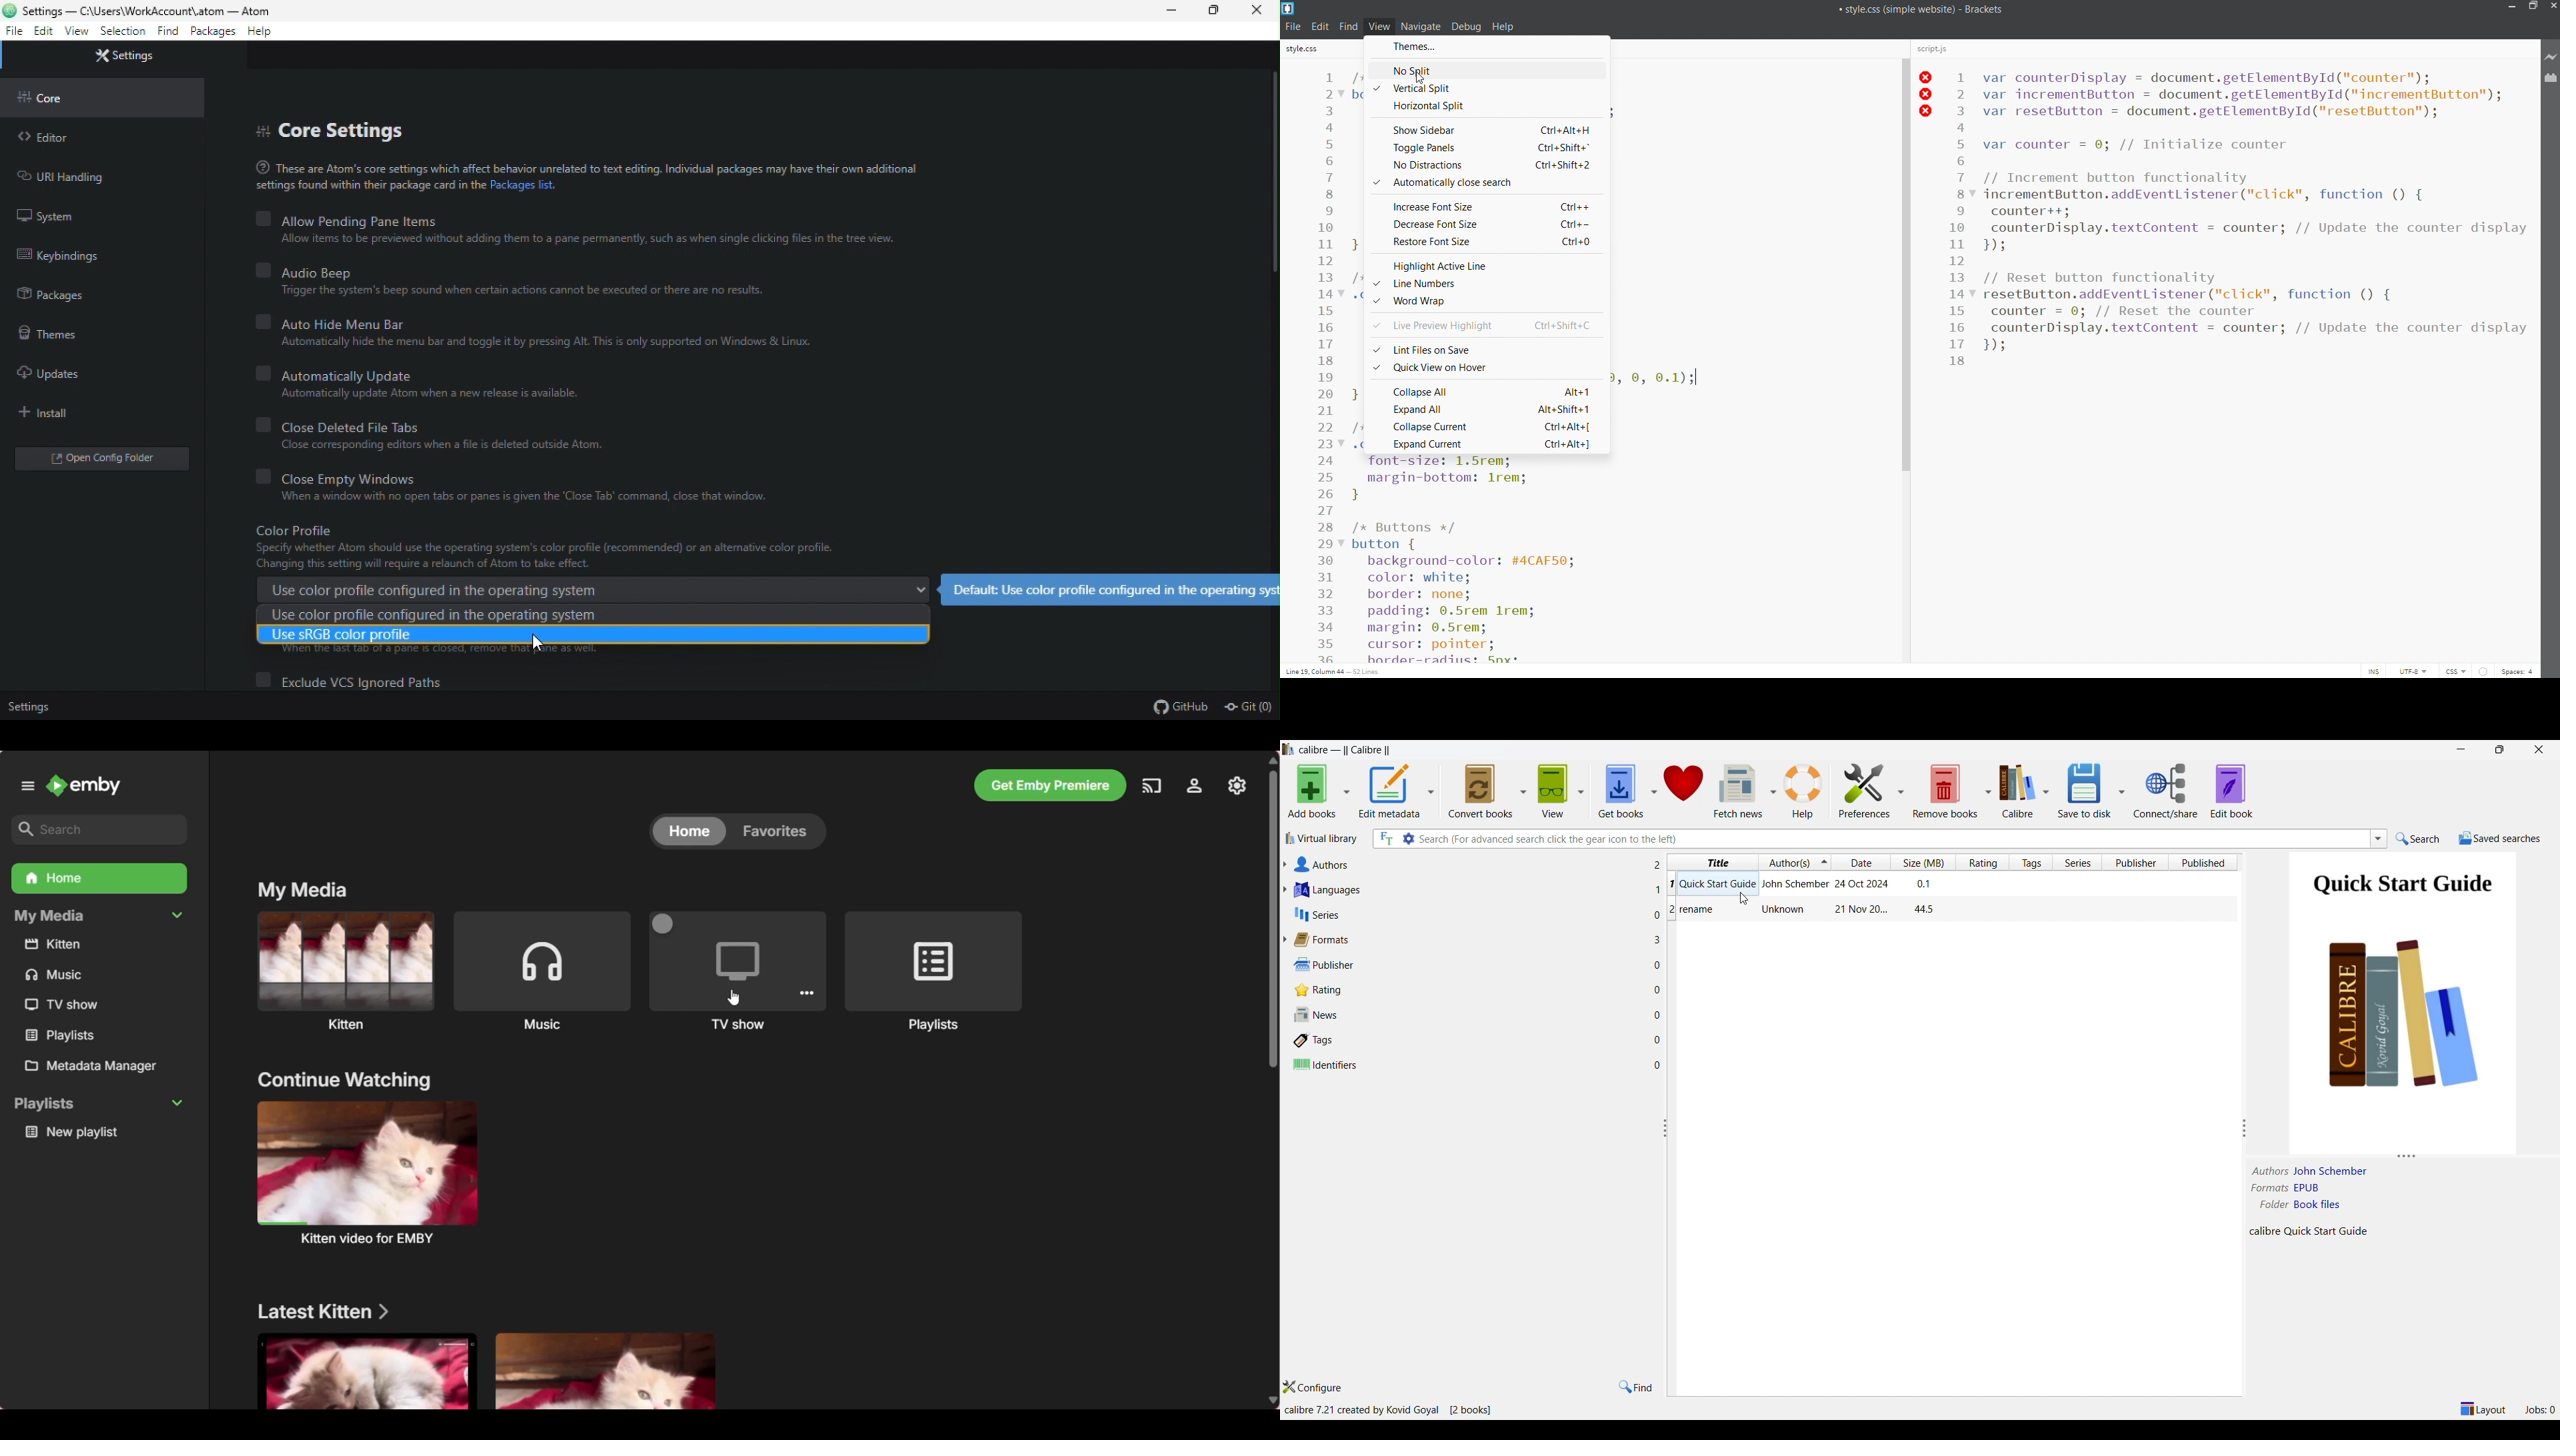 The height and width of the screenshot is (1456, 2576). What do you see at coordinates (1486, 205) in the screenshot?
I see `increase font size` at bounding box center [1486, 205].